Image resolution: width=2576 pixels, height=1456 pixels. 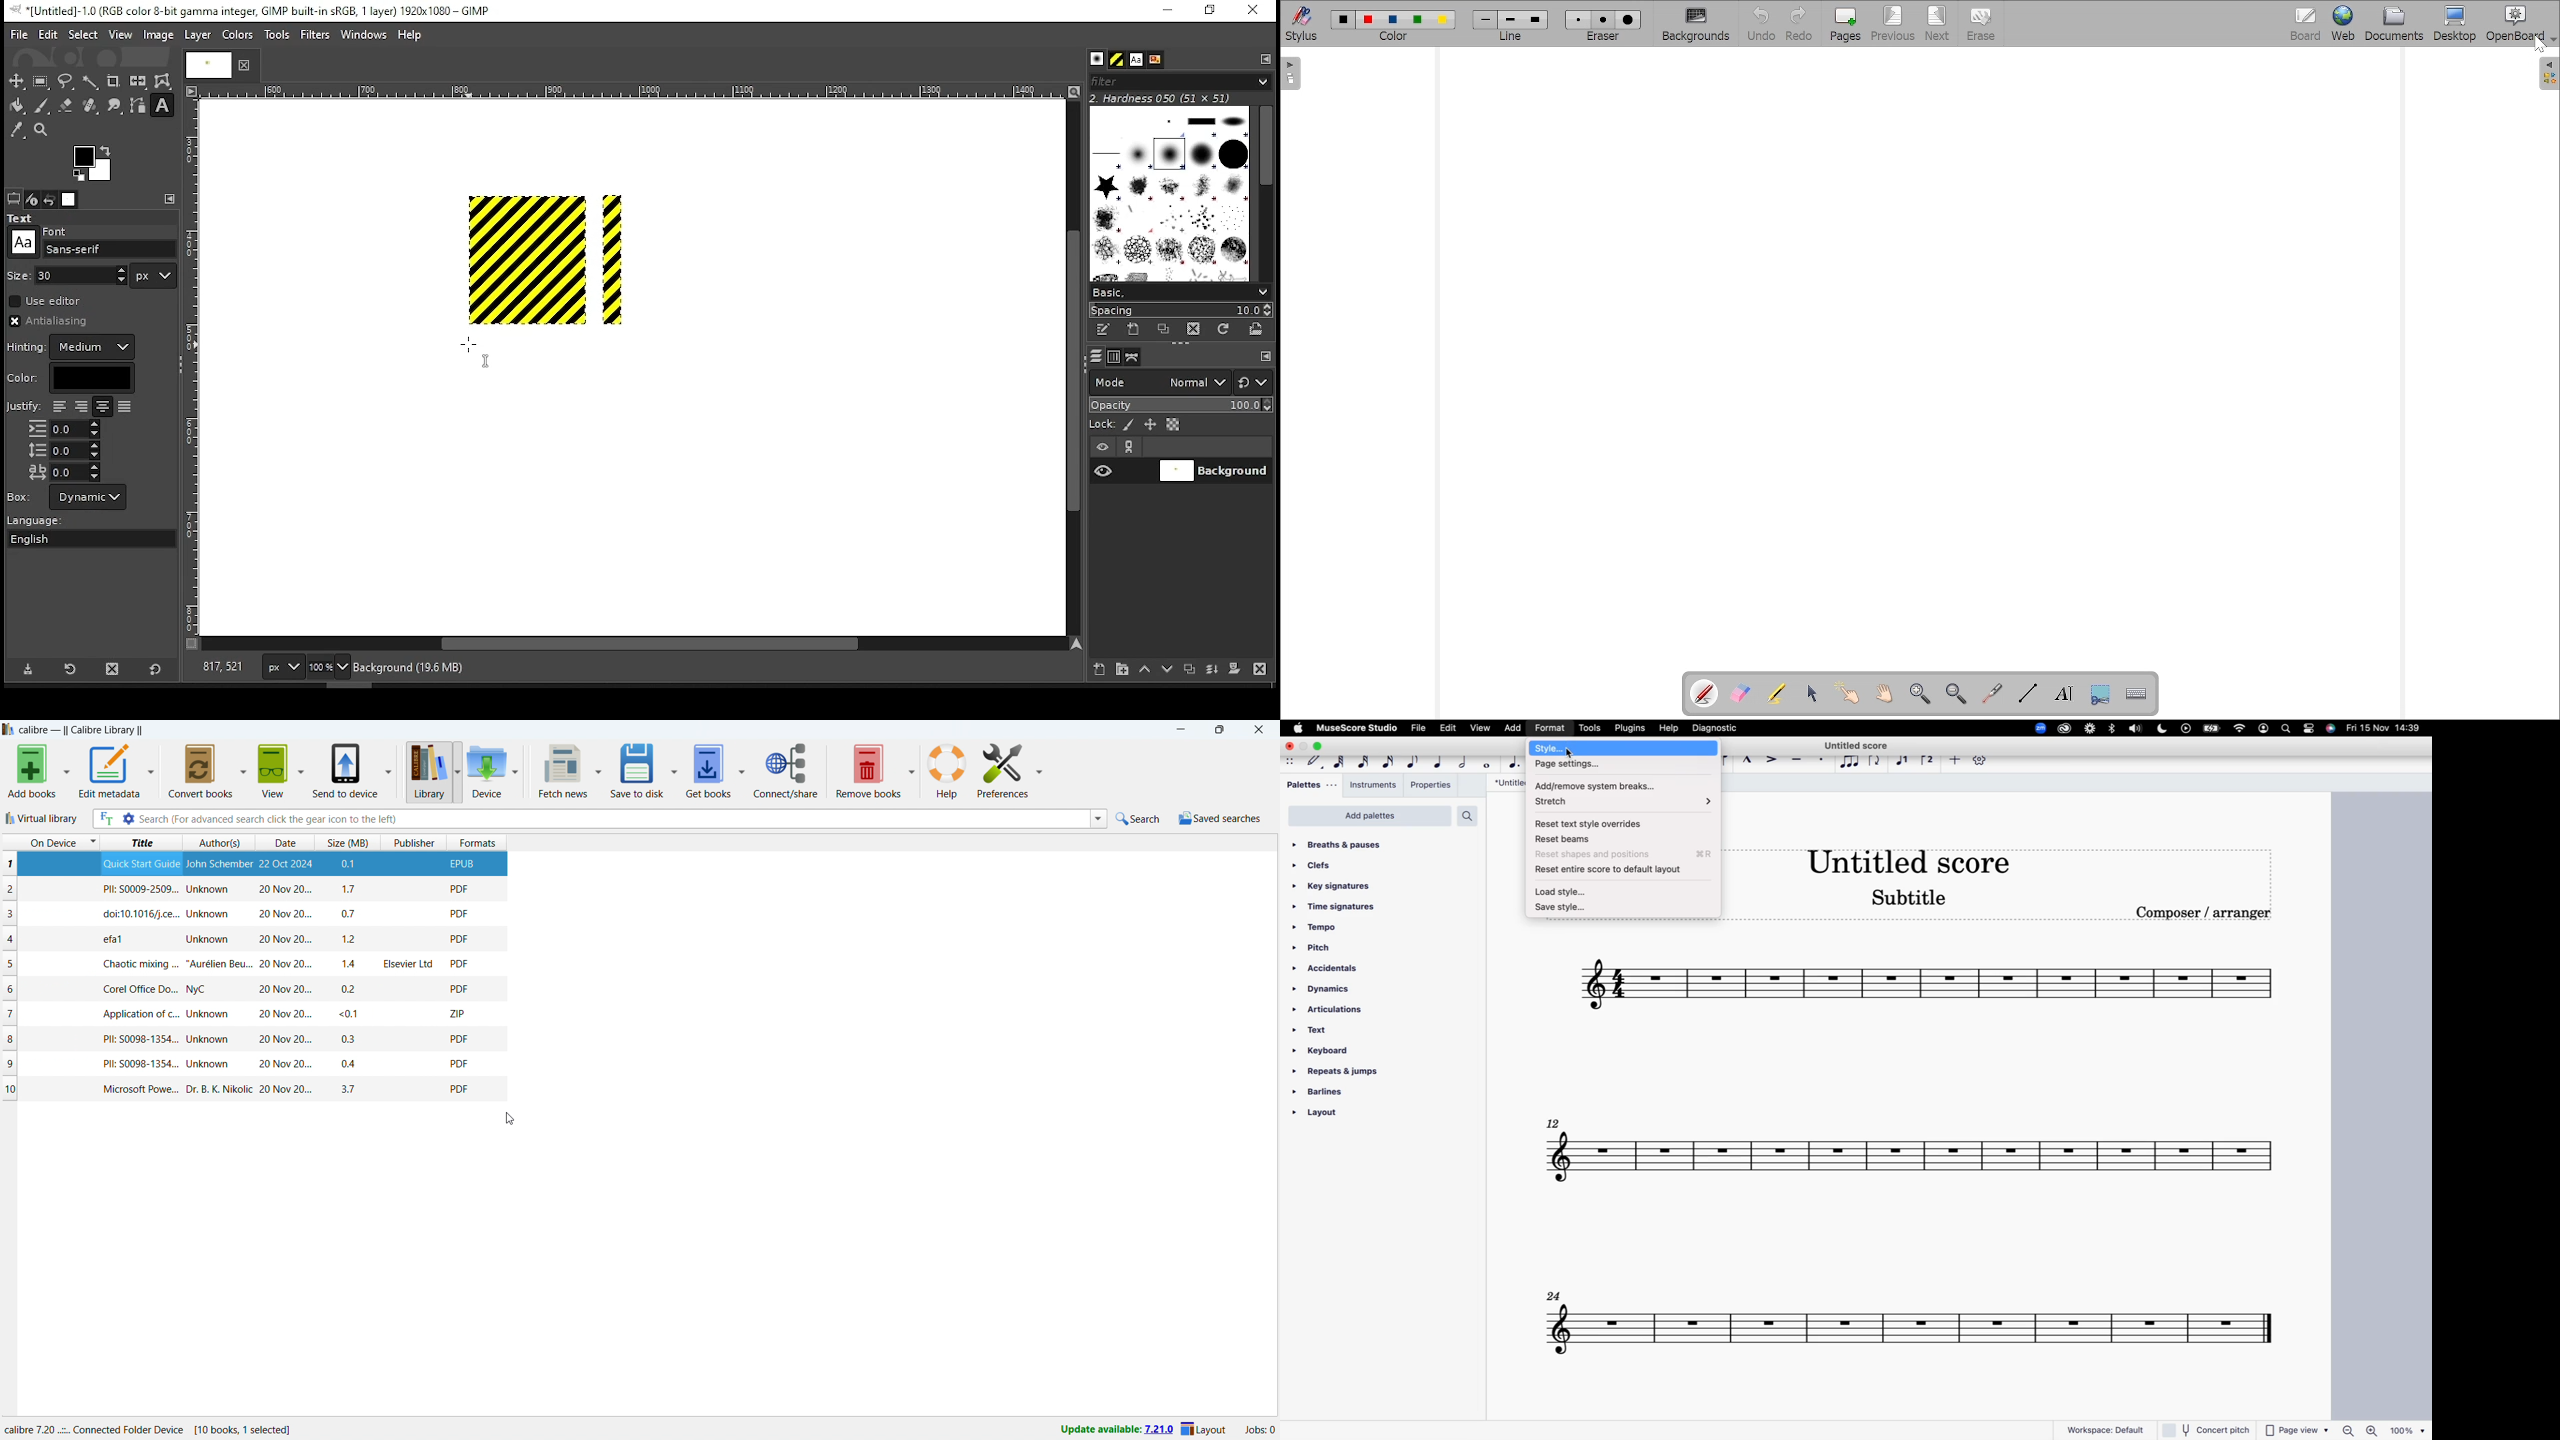 What do you see at coordinates (70, 378) in the screenshot?
I see `color` at bounding box center [70, 378].